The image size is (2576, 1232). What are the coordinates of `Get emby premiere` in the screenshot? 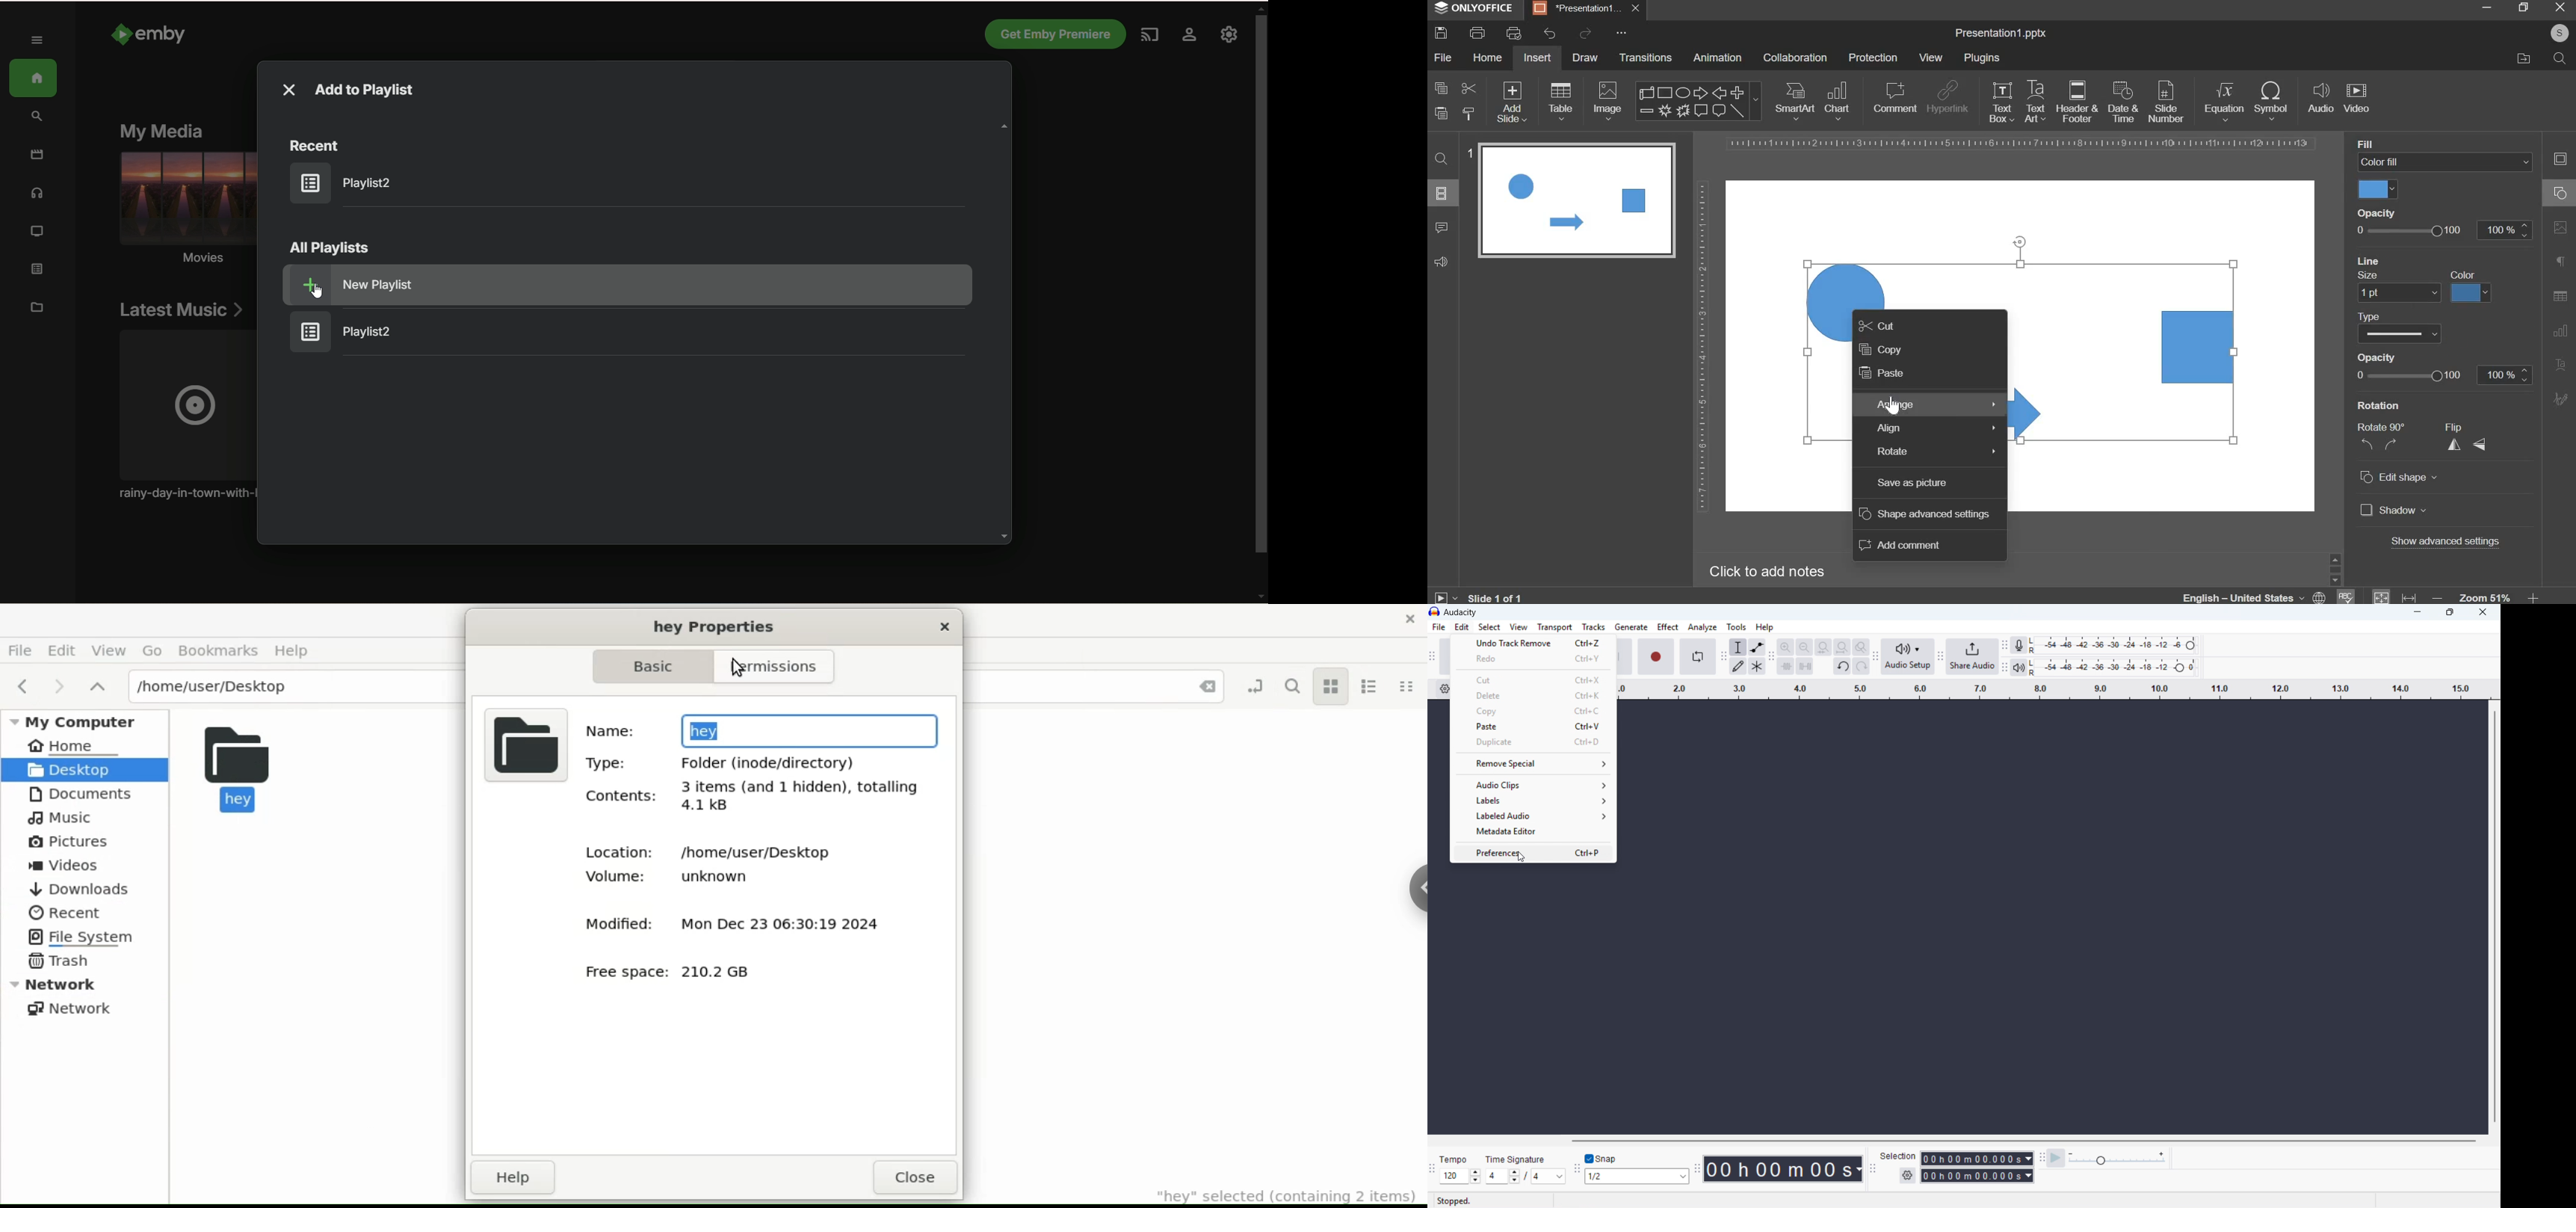 It's located at (1054, 34).